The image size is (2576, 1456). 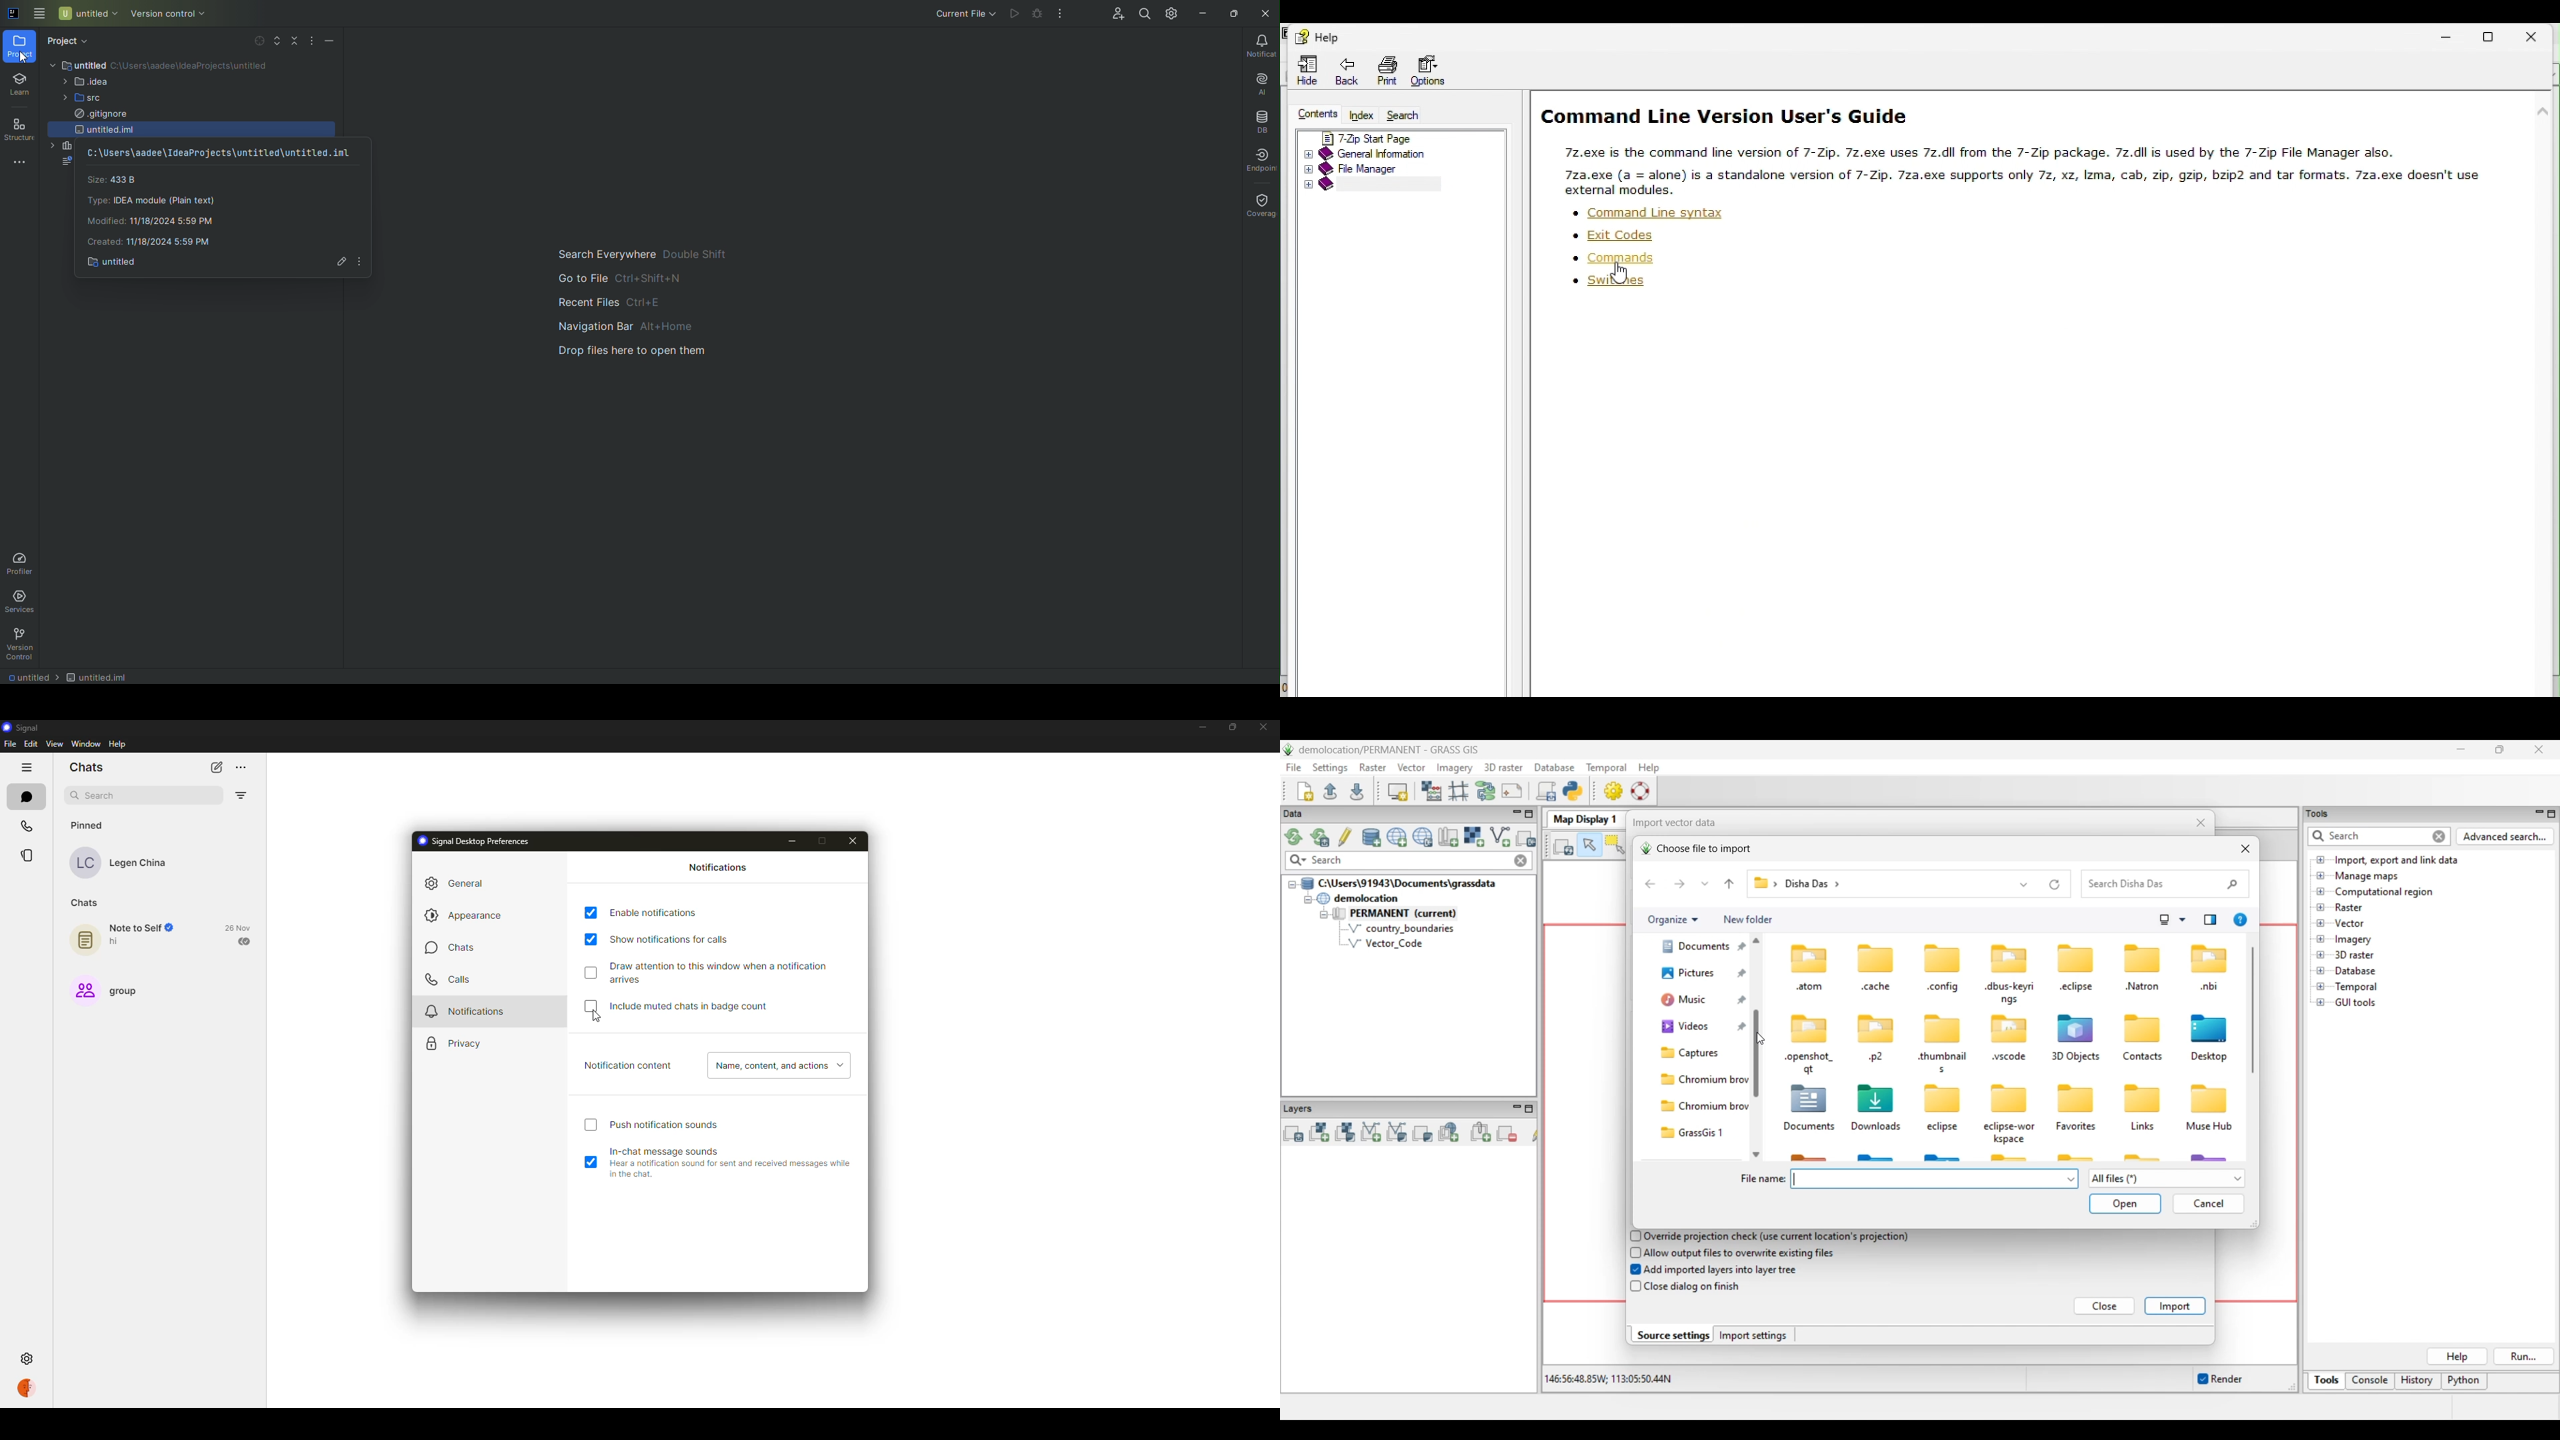 What do you see at coordinates (100, 794) in the screenshot?
I see `search` at bounding box center [100, 794].